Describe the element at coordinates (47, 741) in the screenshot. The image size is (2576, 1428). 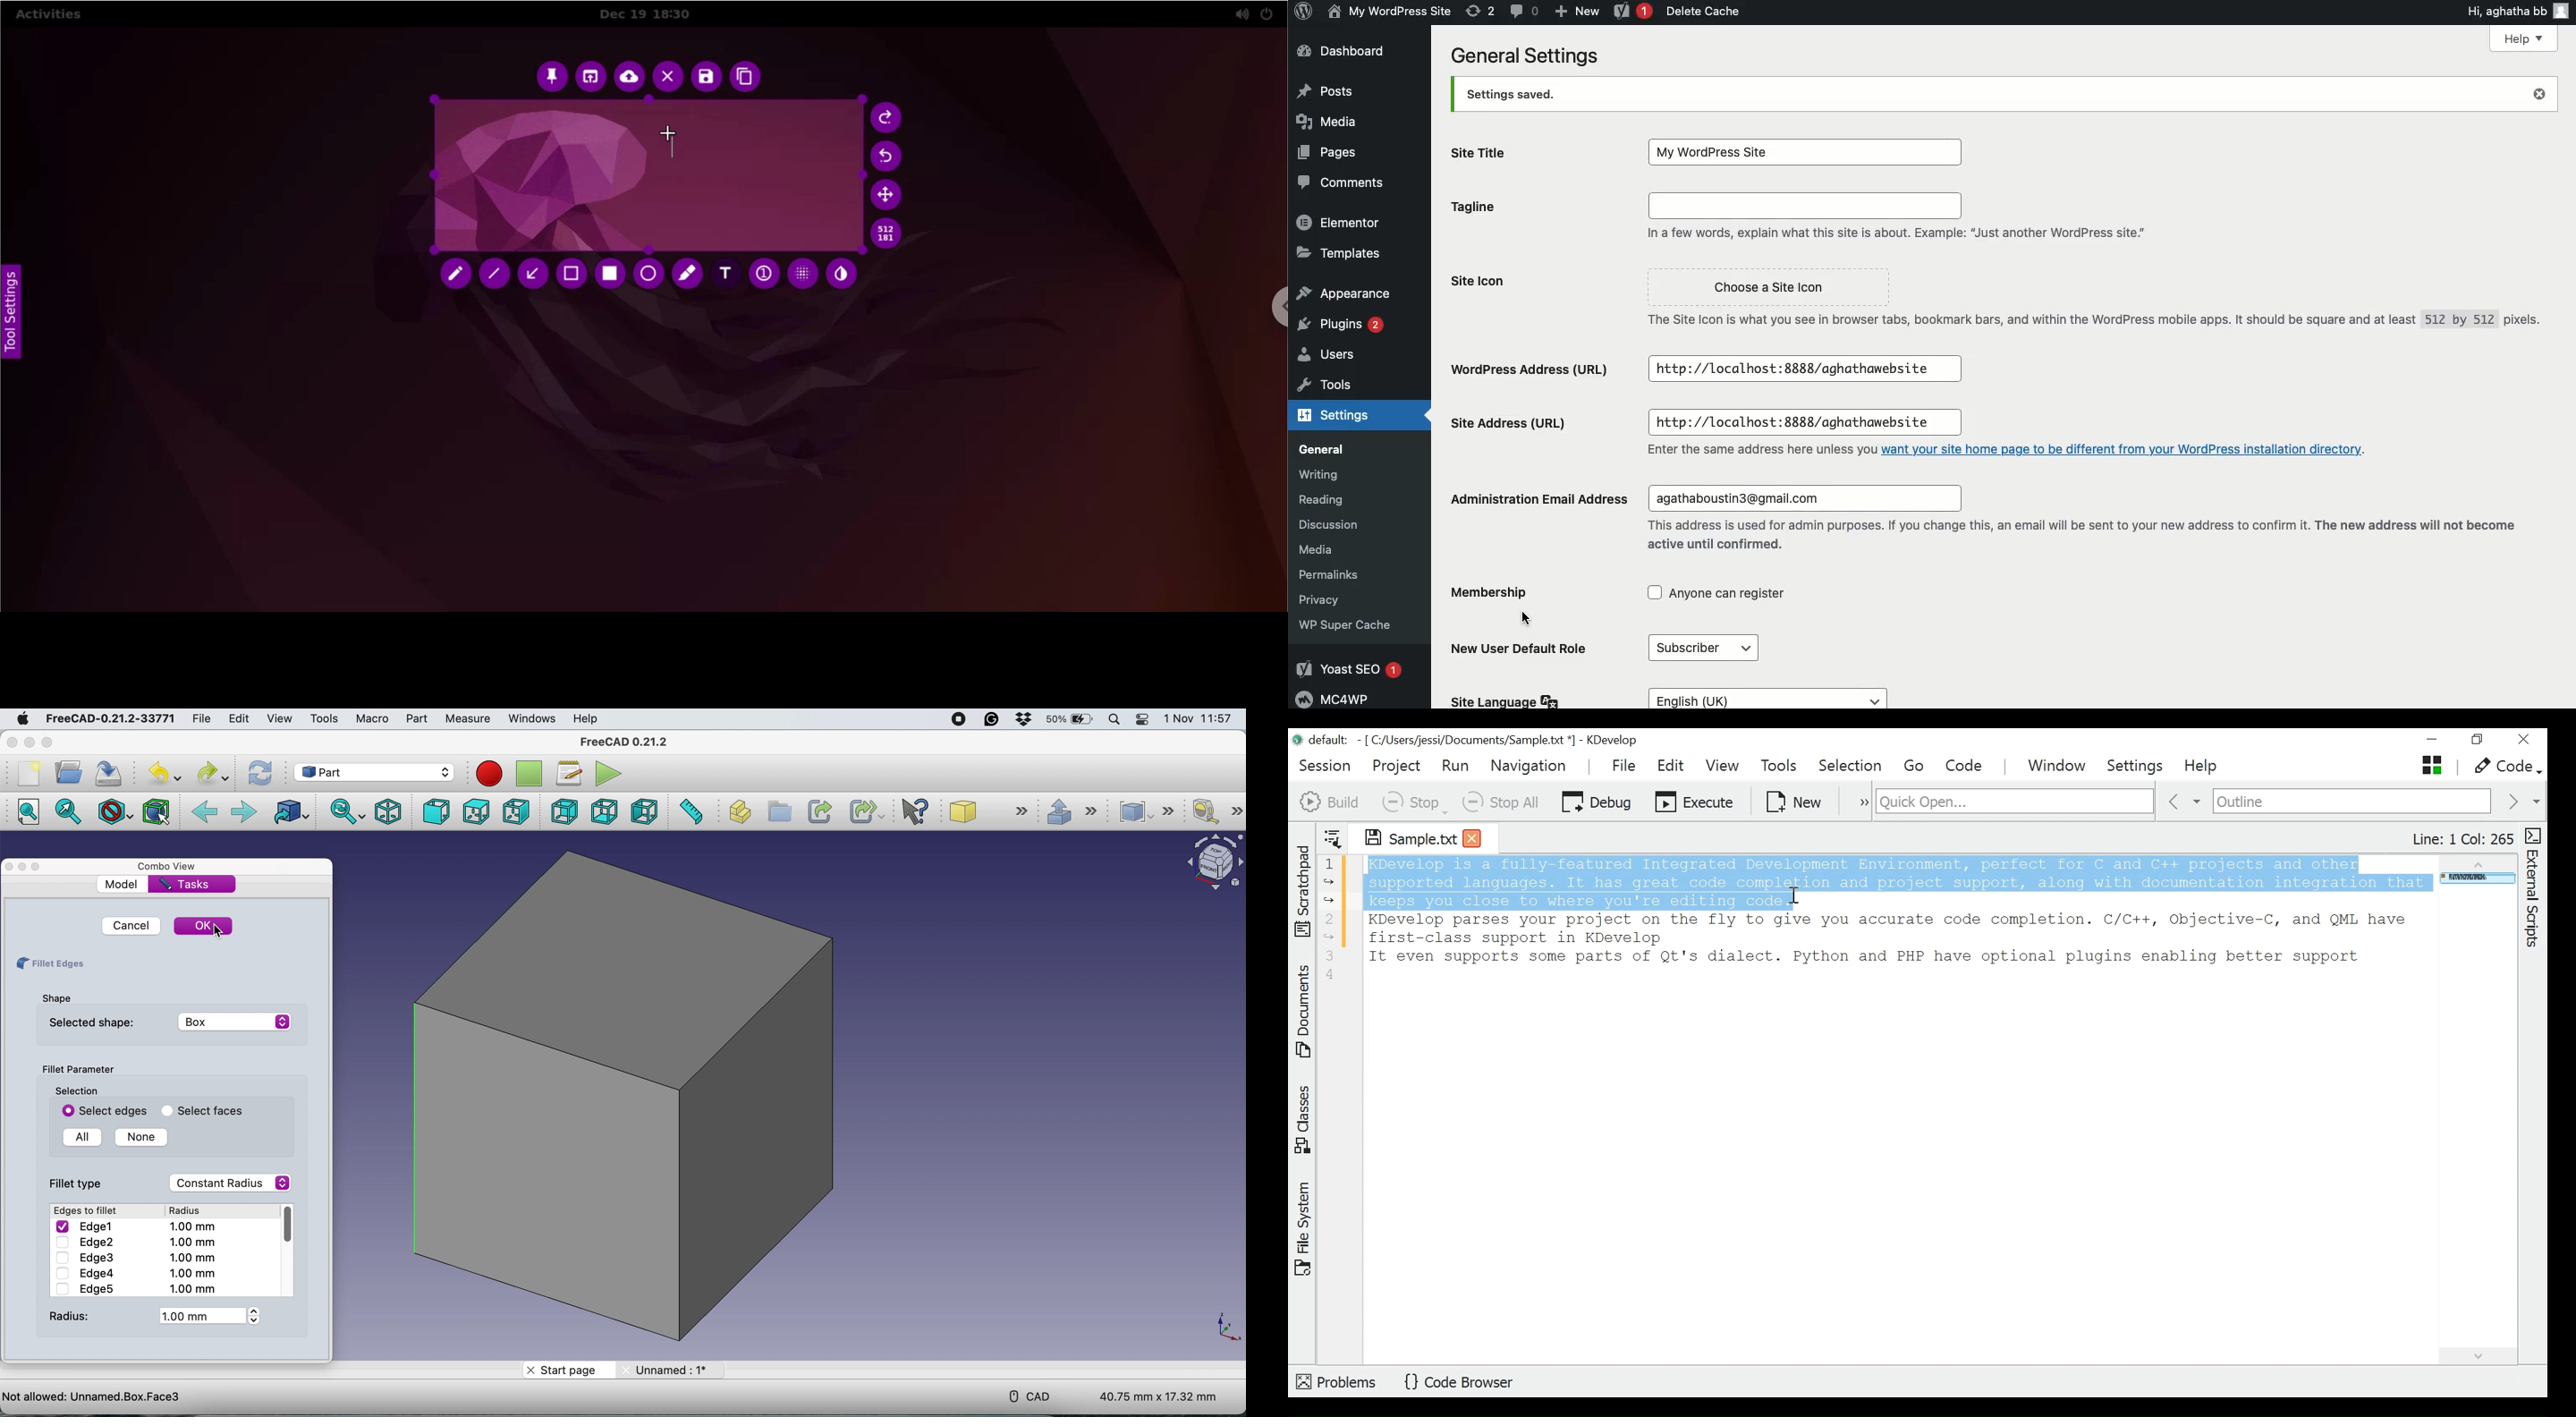
I see `maximise` at that location.